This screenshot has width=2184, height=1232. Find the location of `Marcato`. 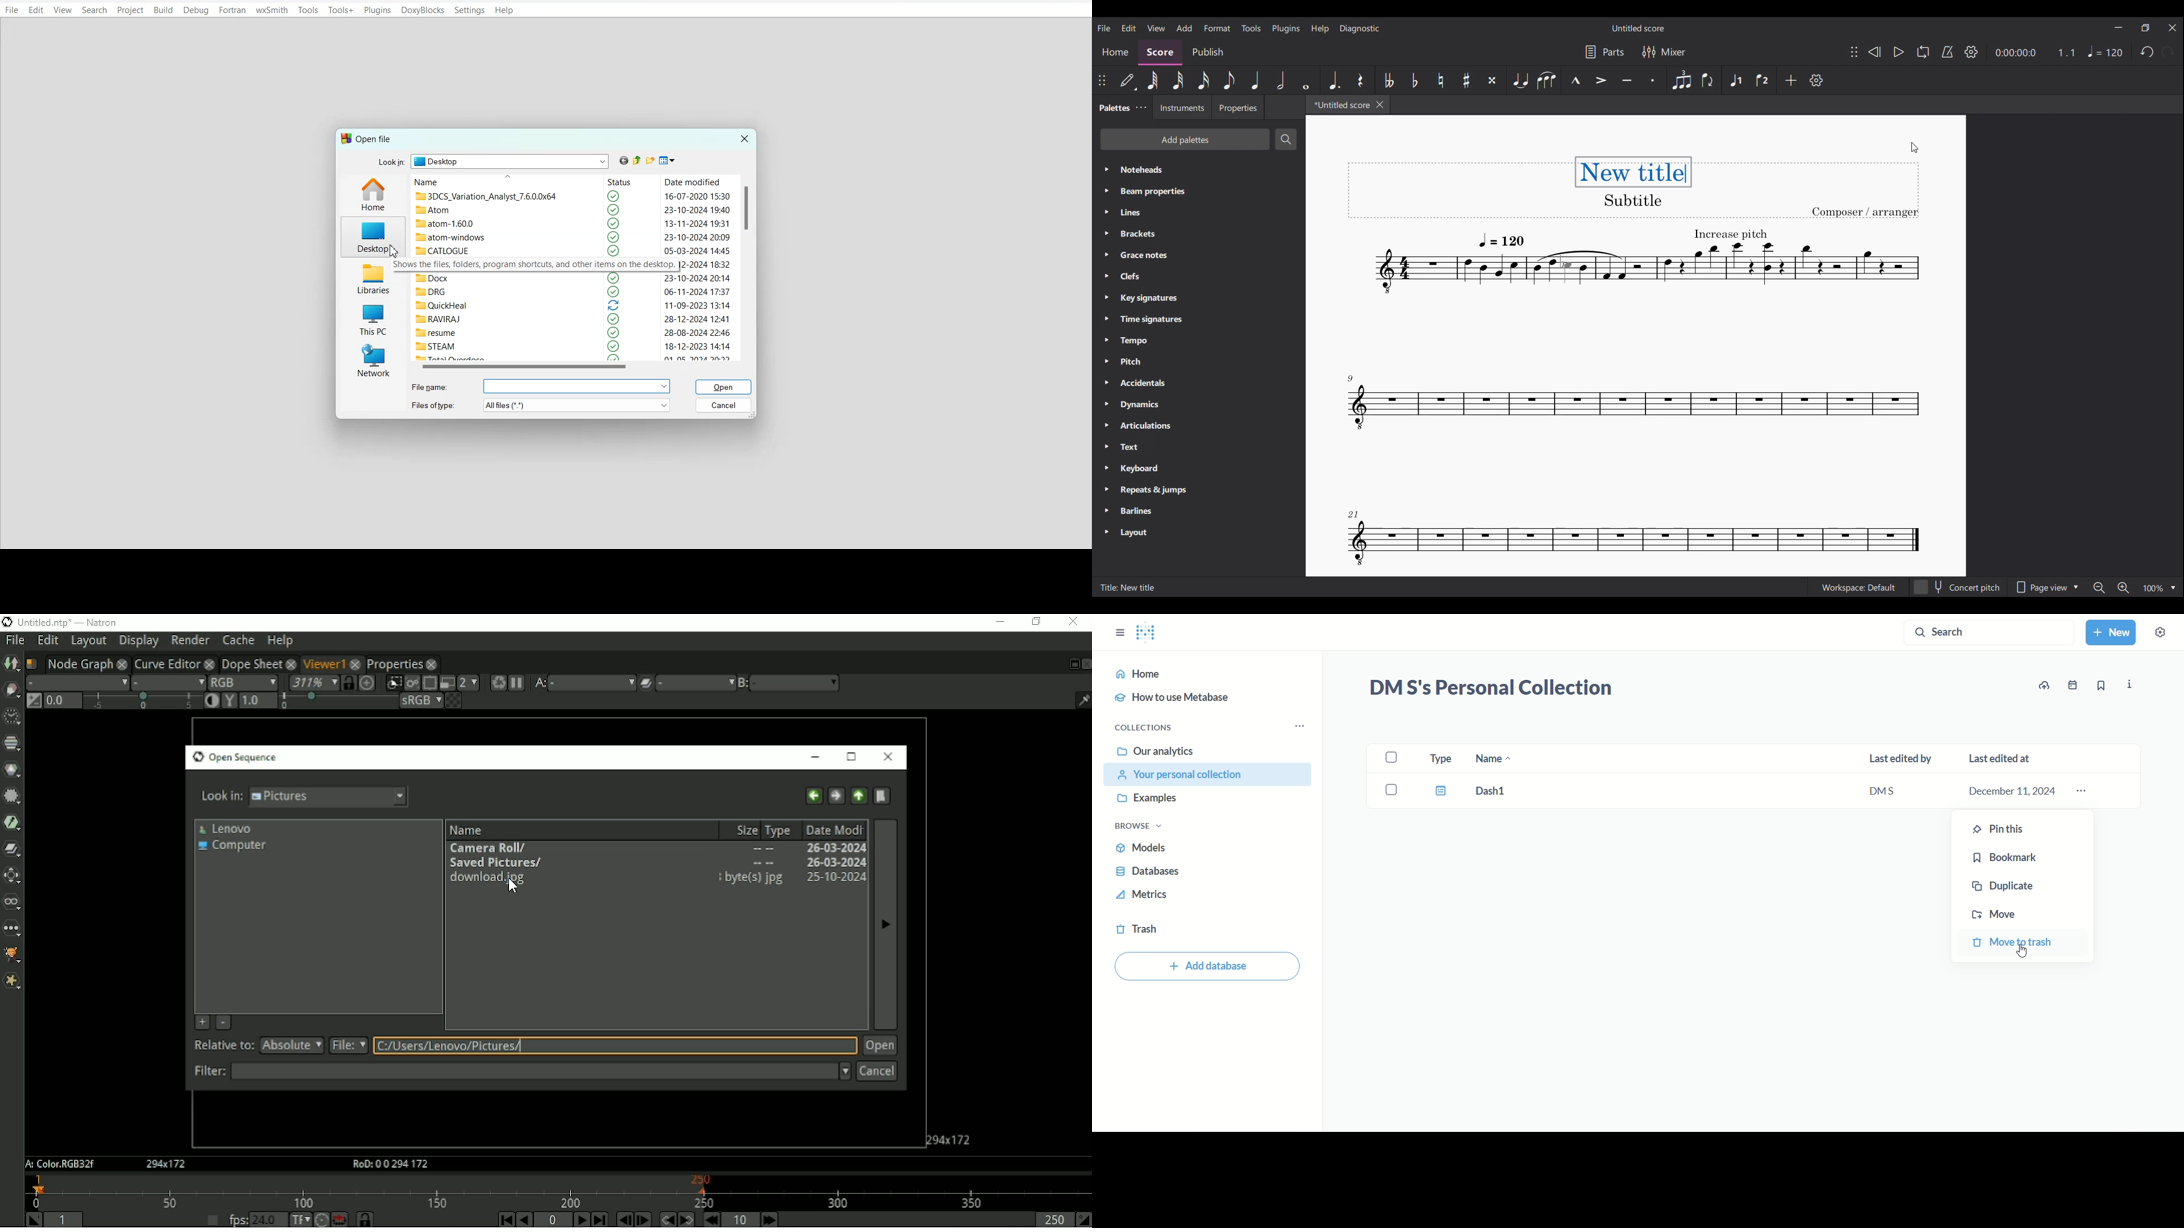

Marcato is located at coordinates (1575, 80).